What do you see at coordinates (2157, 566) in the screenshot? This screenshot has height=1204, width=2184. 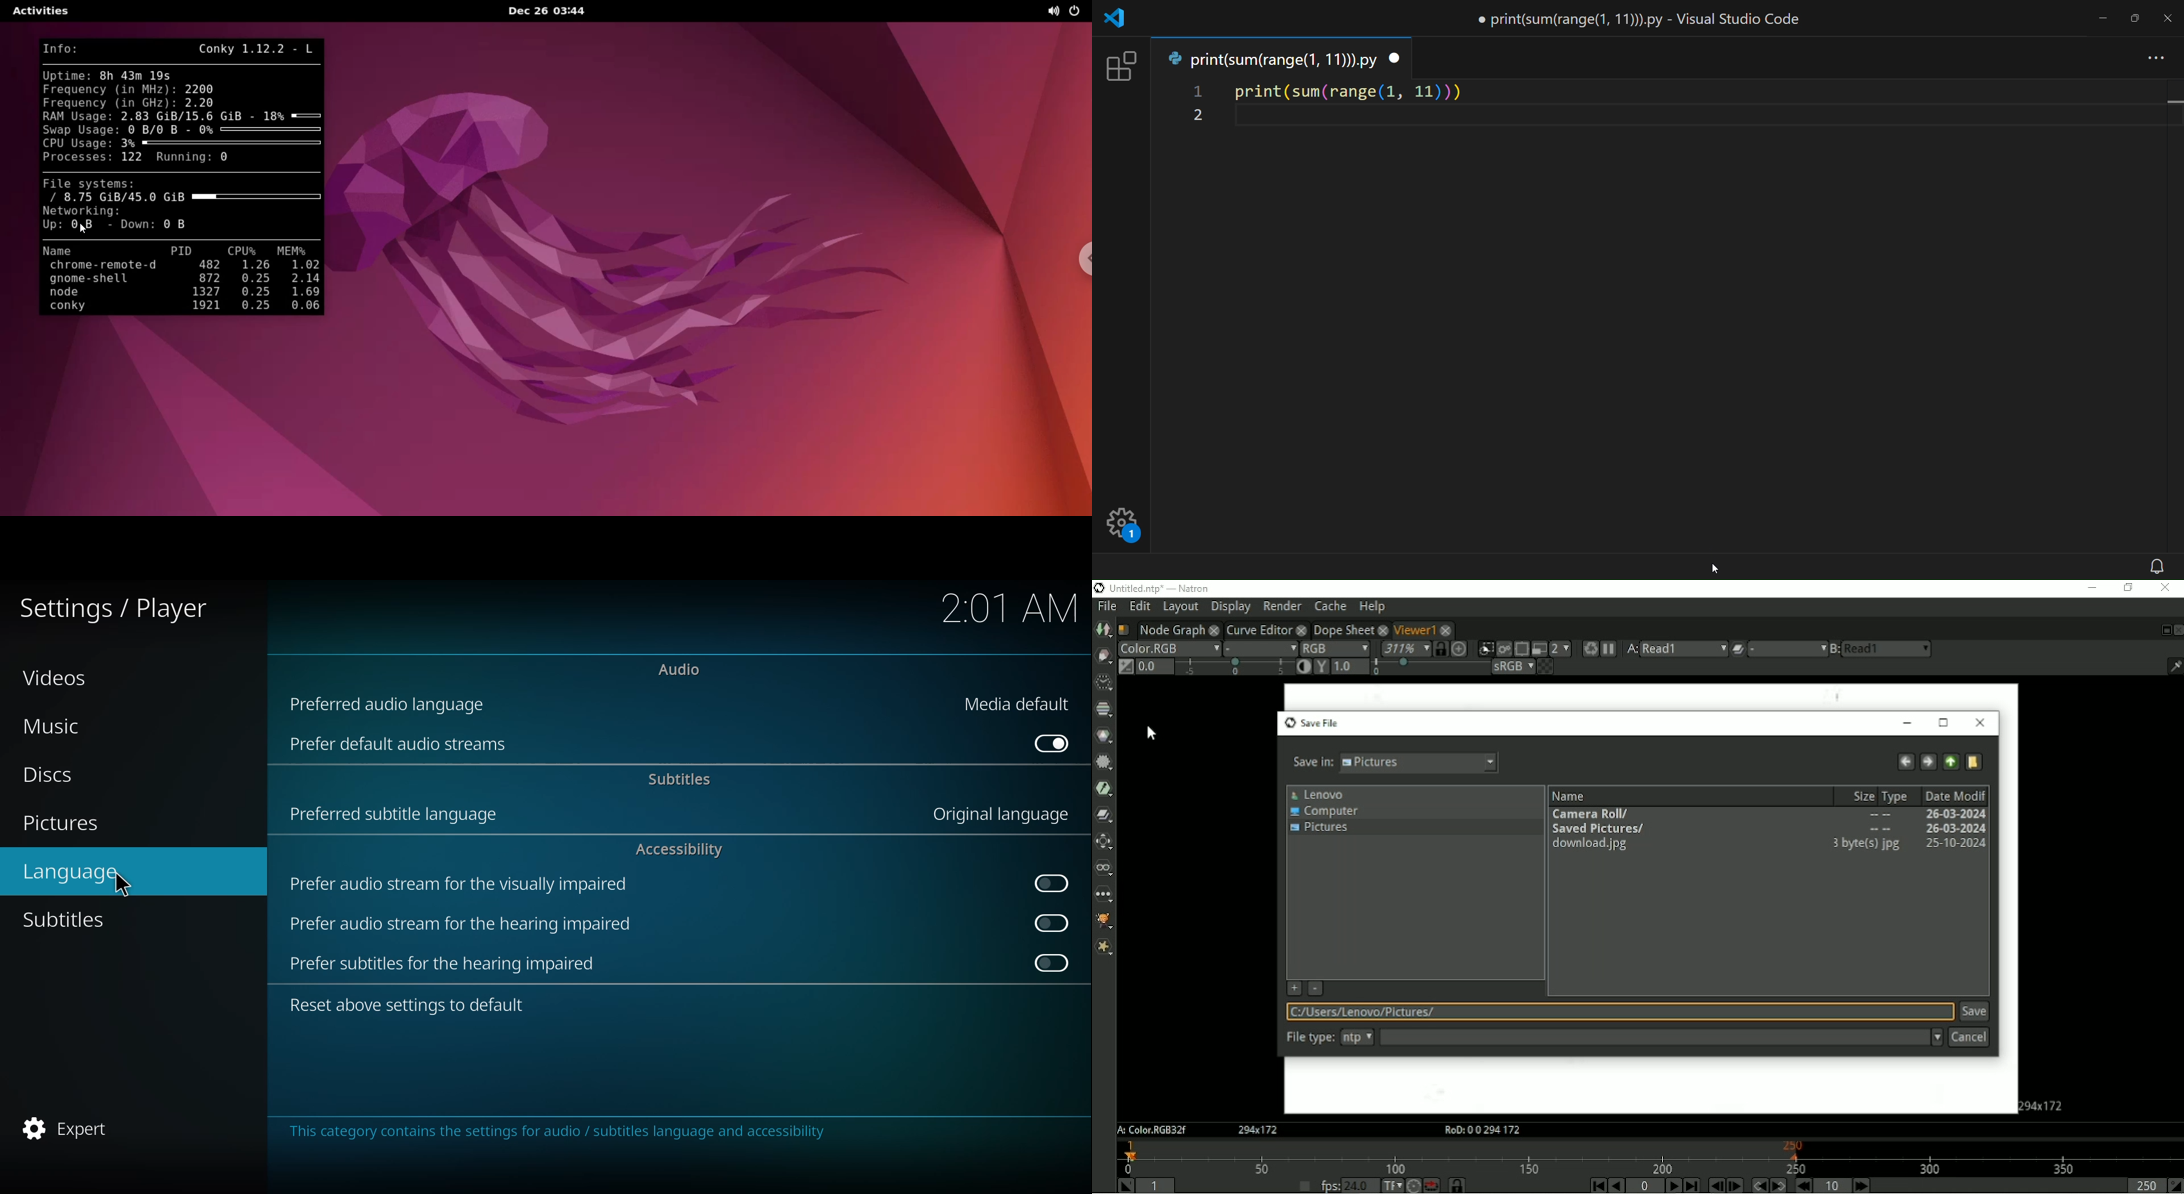 I see `notifications` at bounding box center [2157, 566].